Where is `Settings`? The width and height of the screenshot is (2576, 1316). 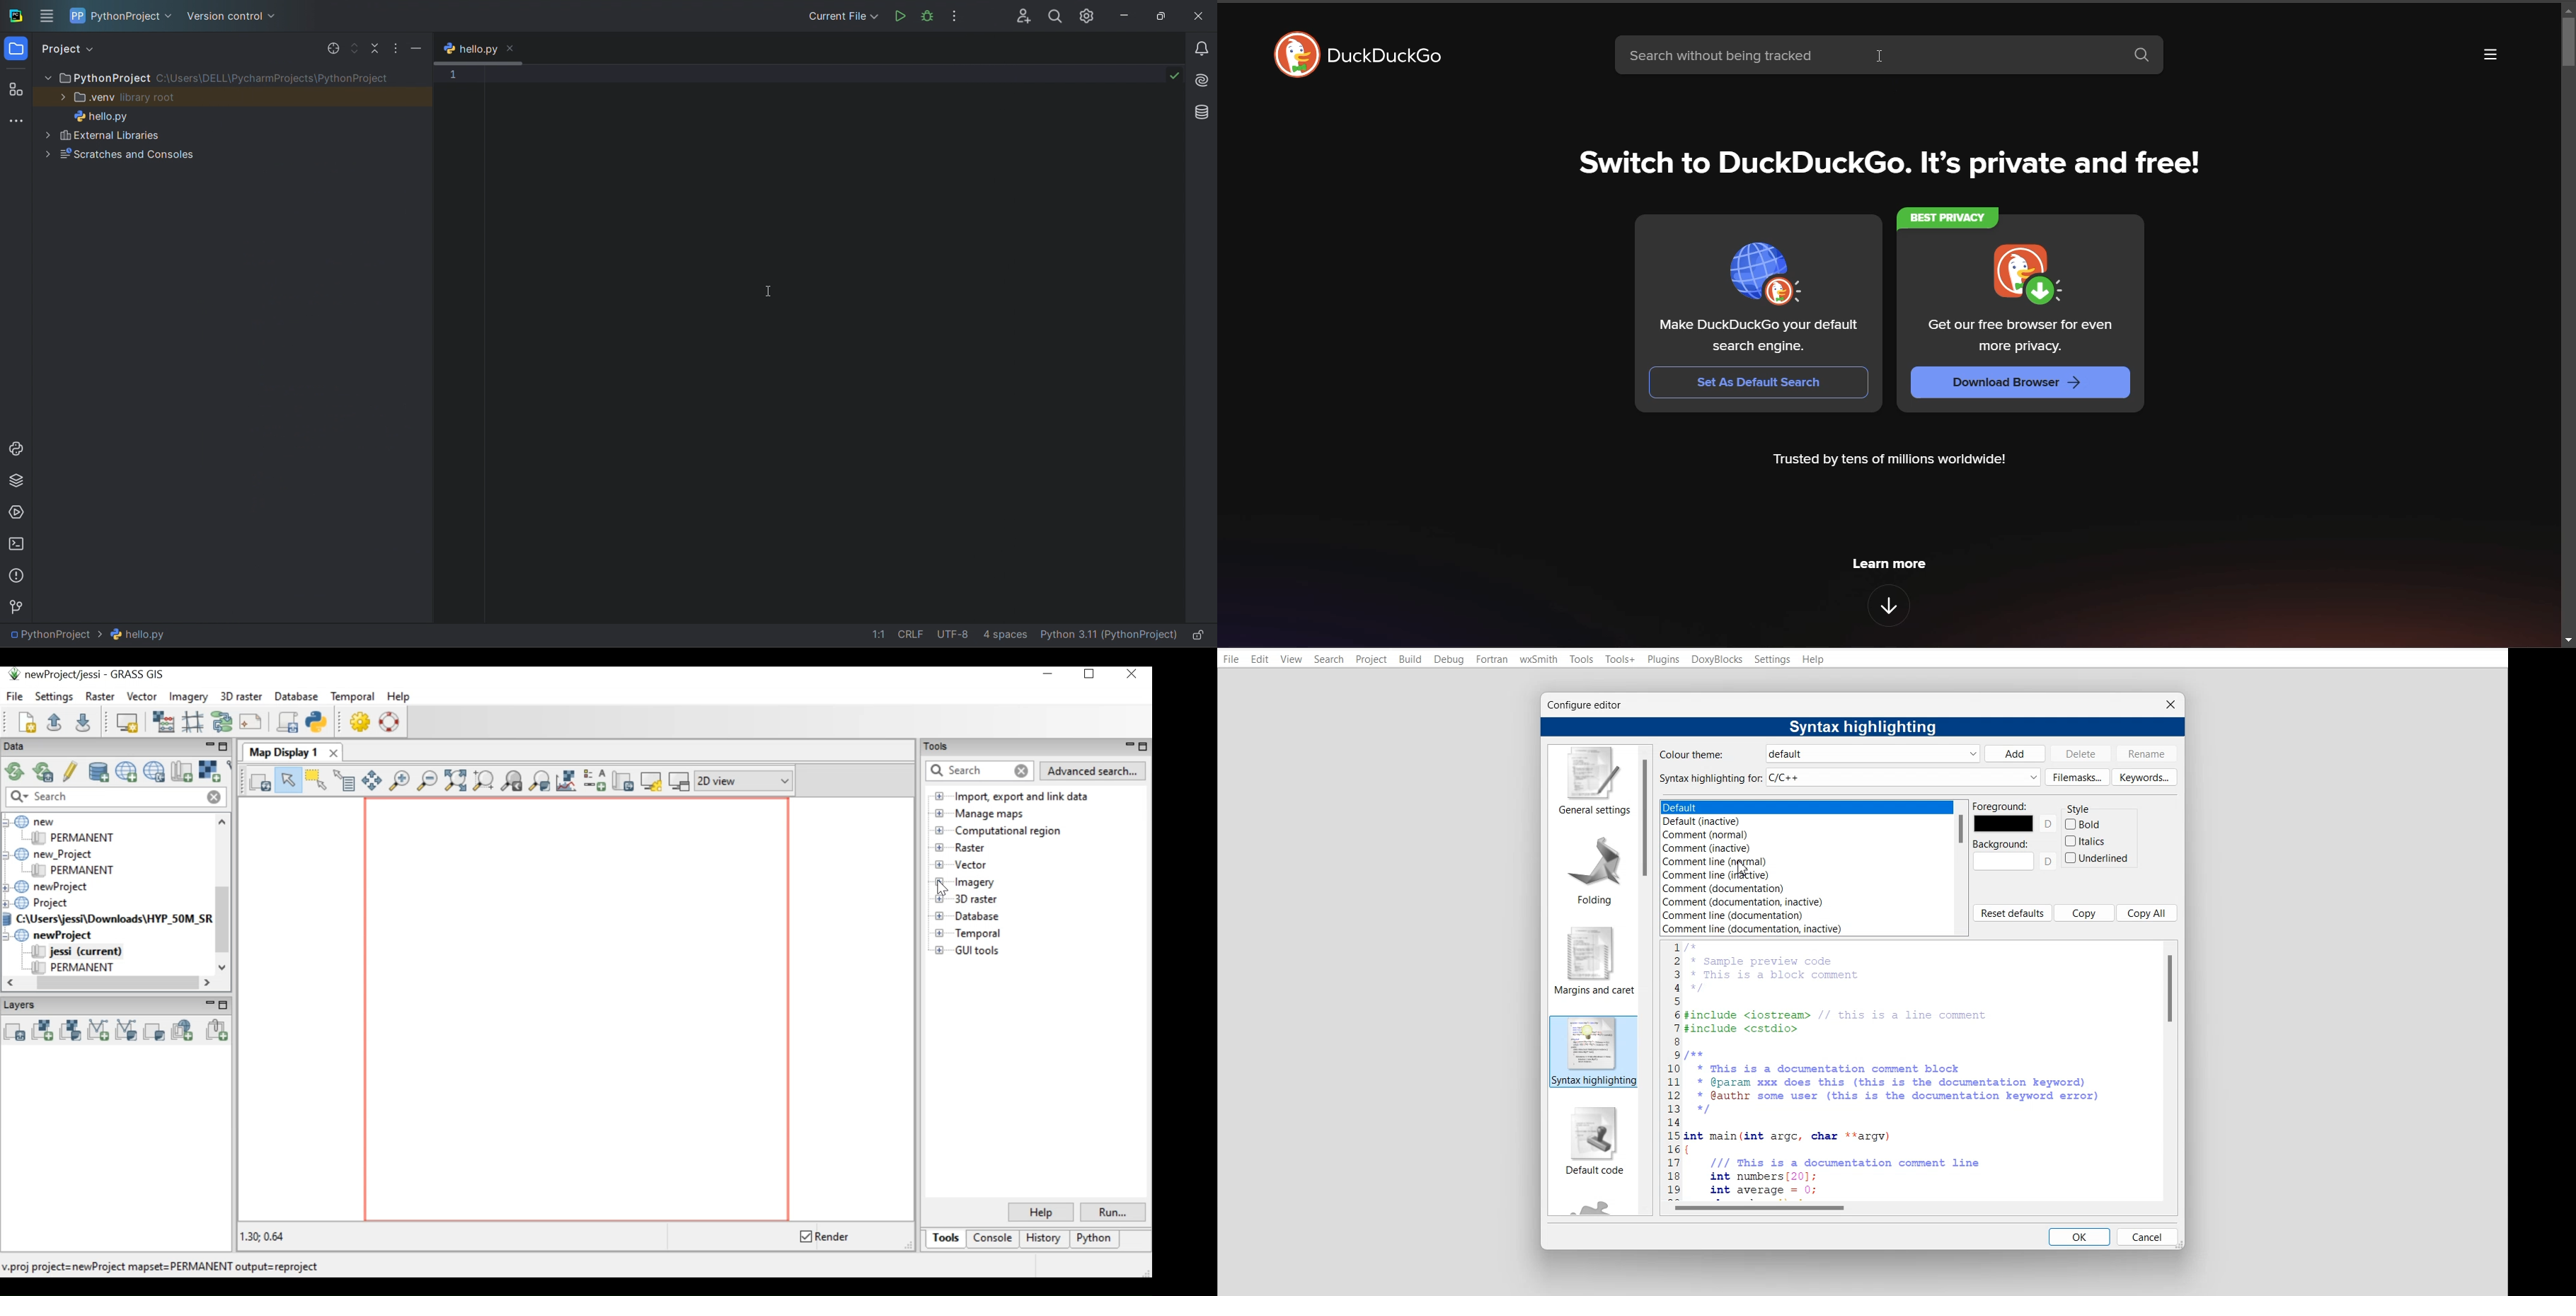
Settings is located at coordinates (1773, 659).